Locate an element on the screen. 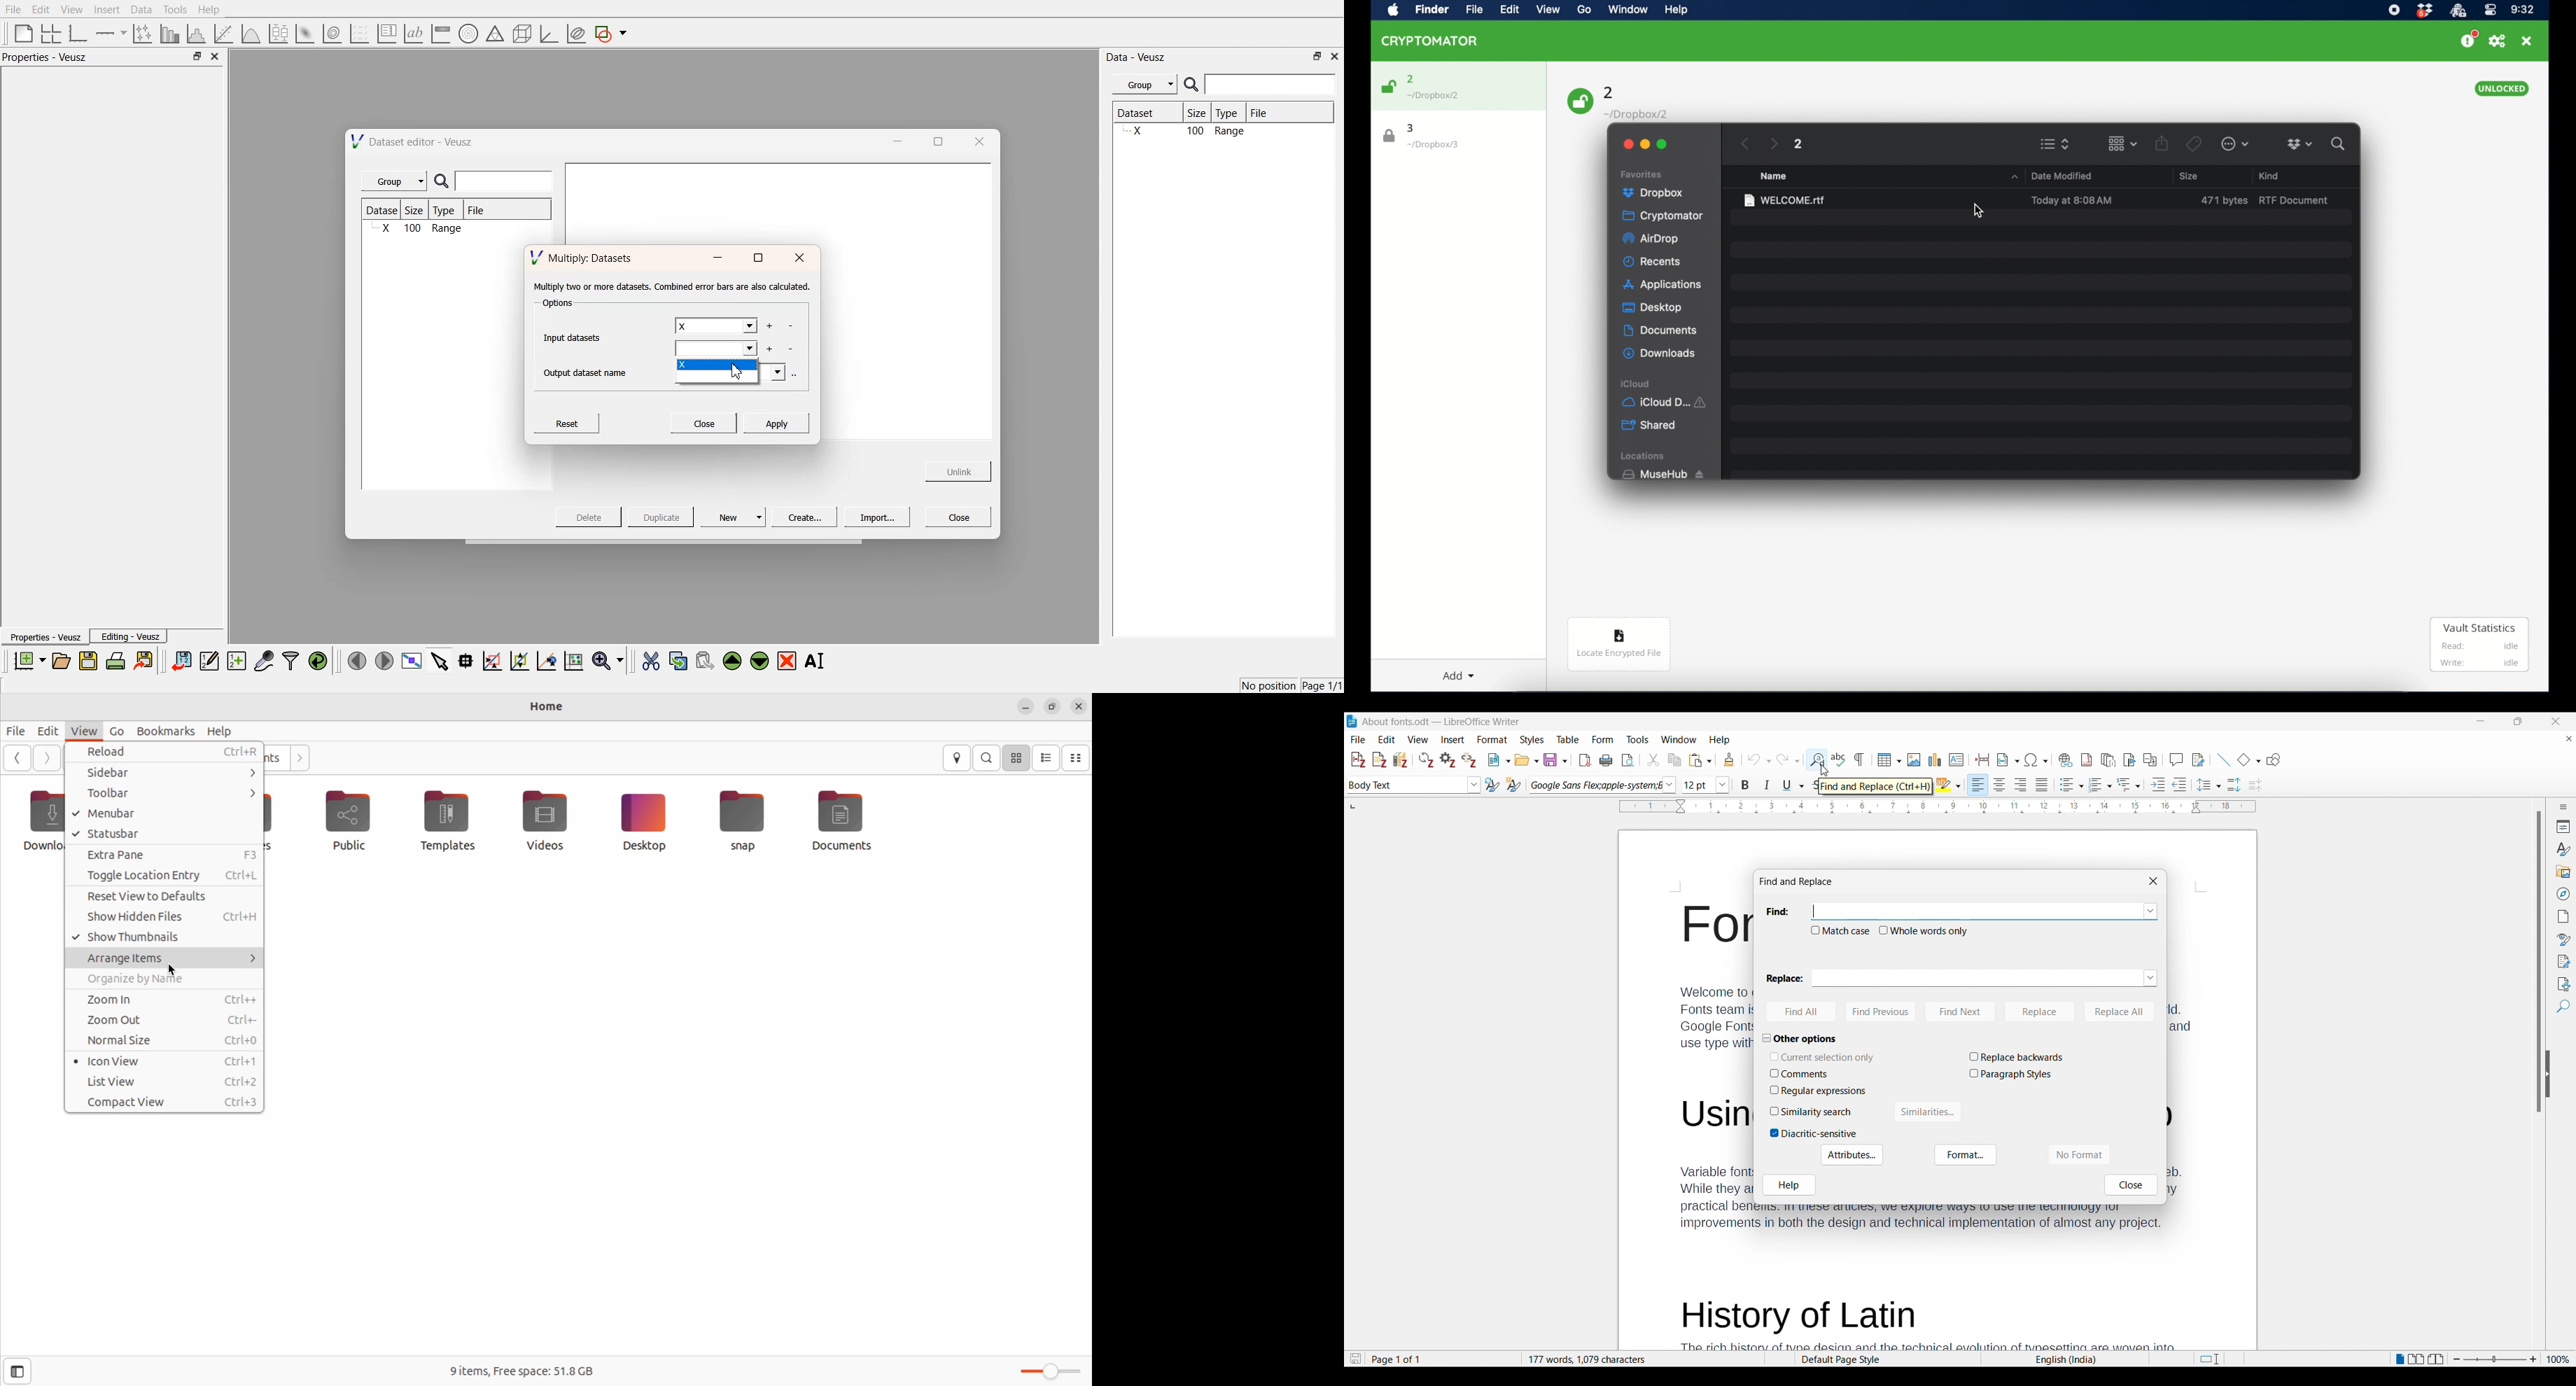  Sidebar settings is located at coordinates (2563, 807).